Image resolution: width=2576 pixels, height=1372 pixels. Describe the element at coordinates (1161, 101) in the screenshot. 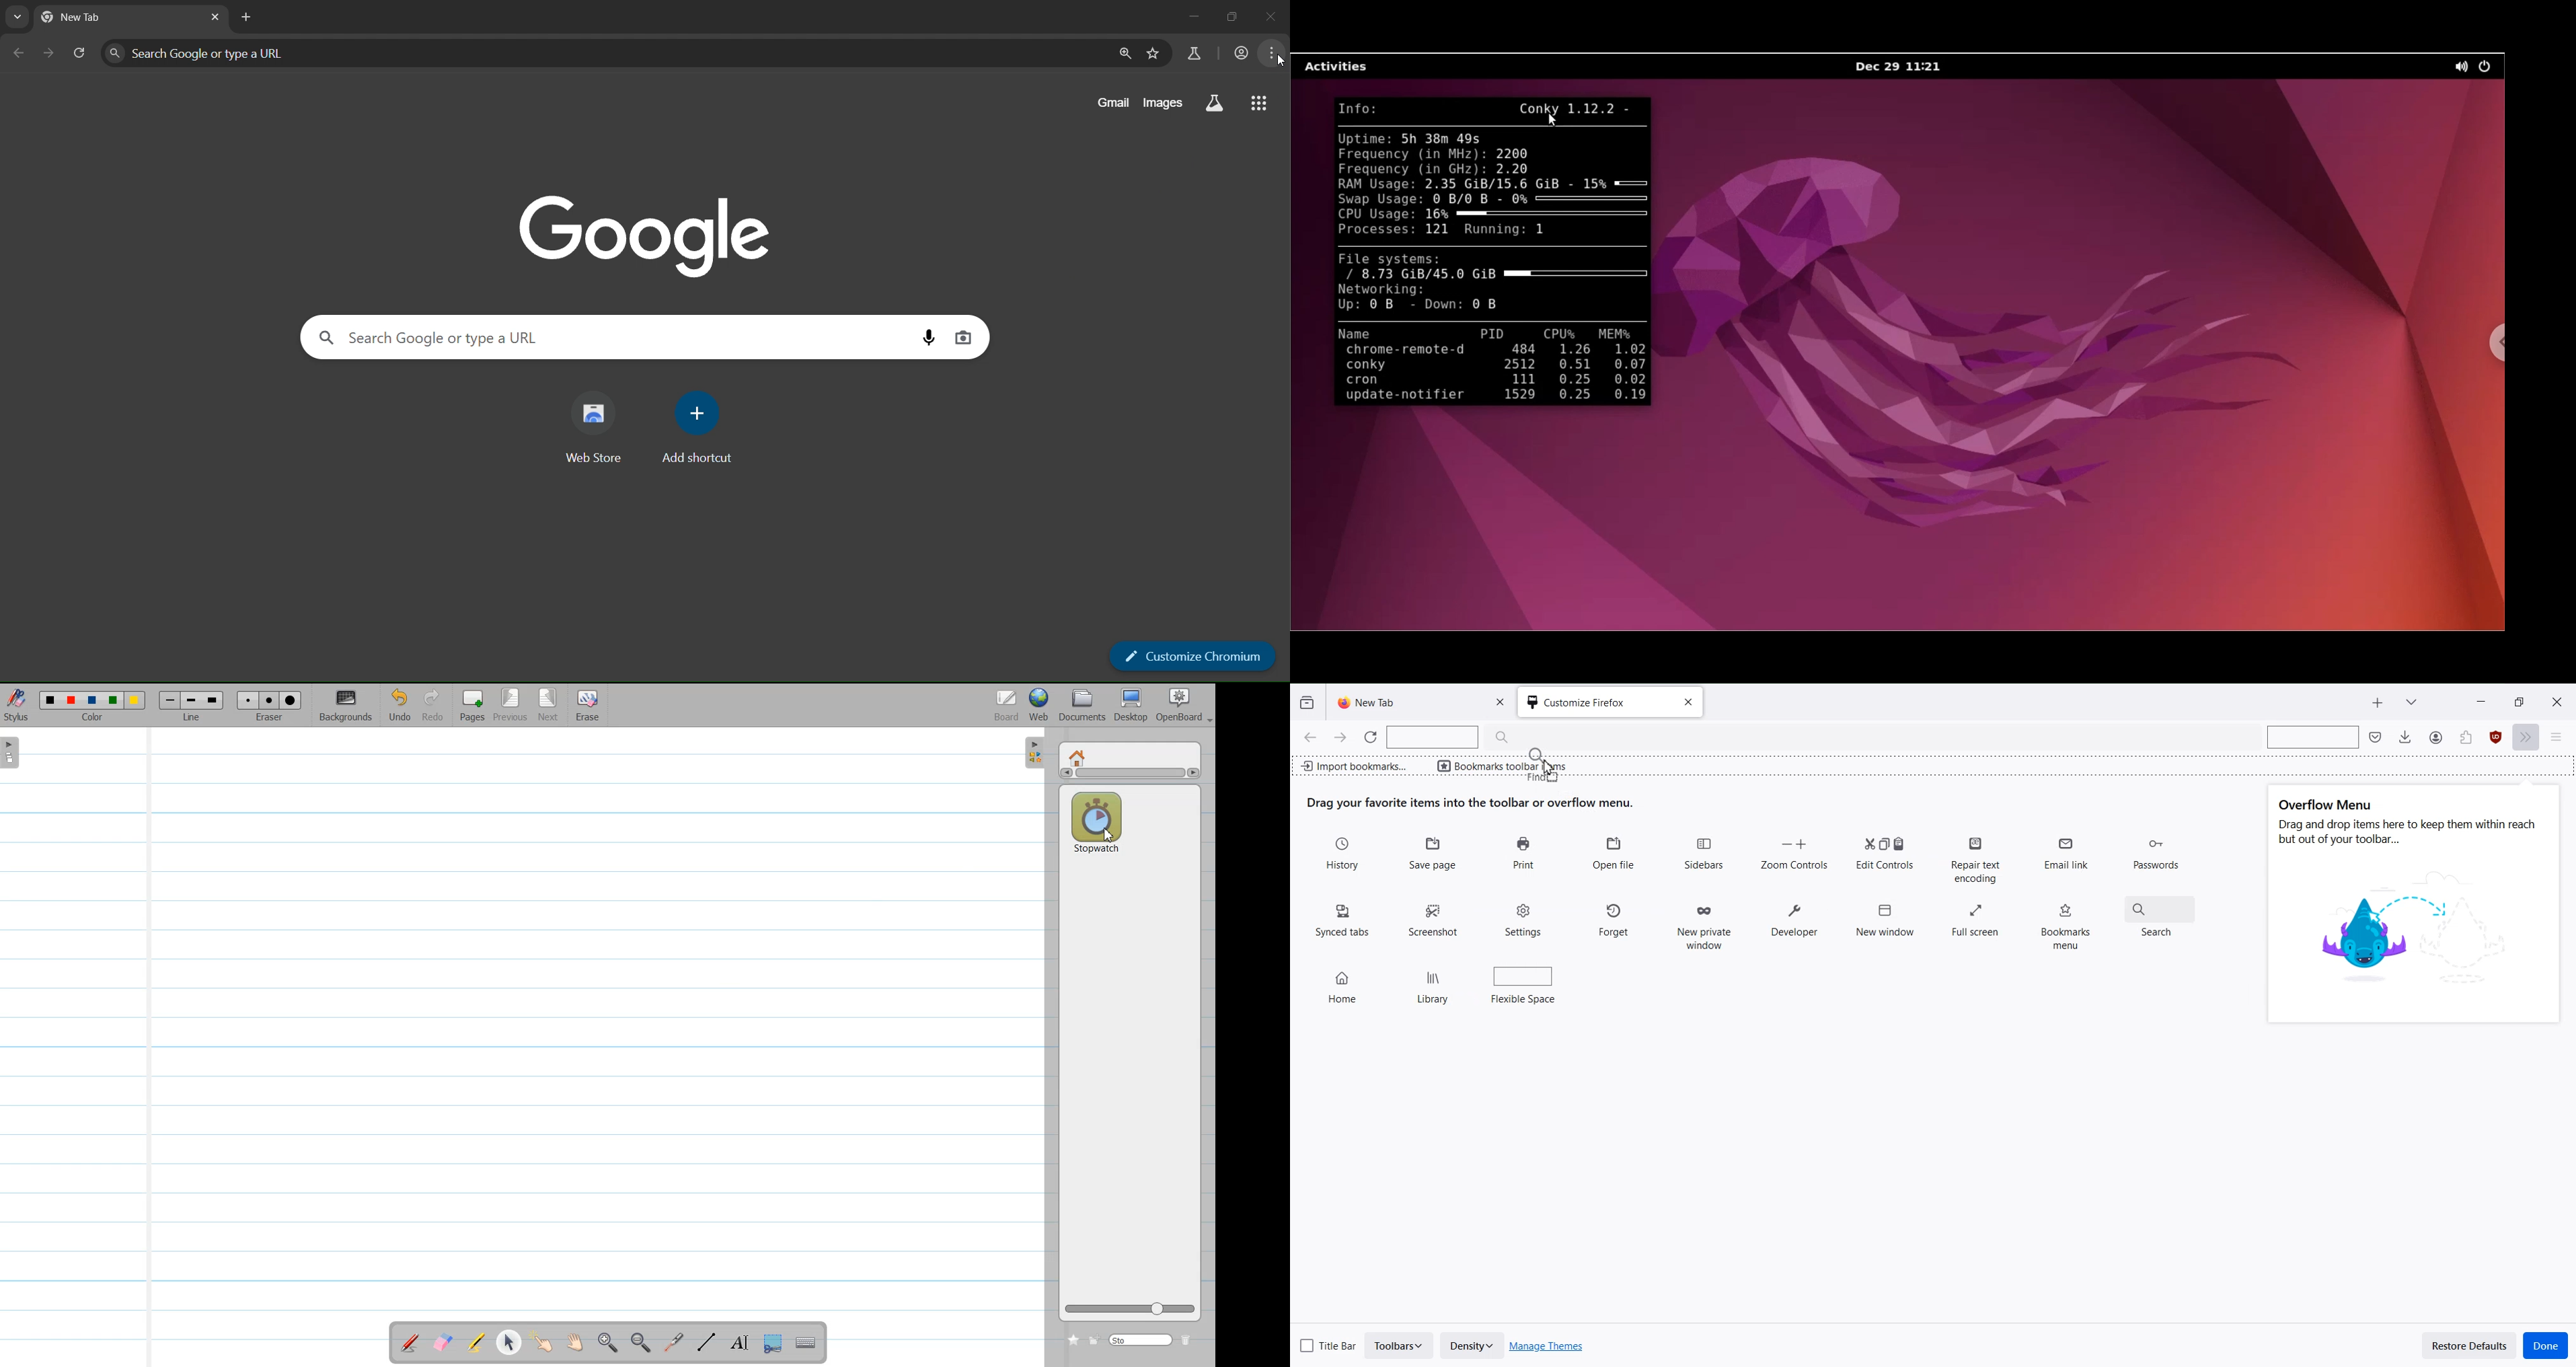

I see `images` at that location.